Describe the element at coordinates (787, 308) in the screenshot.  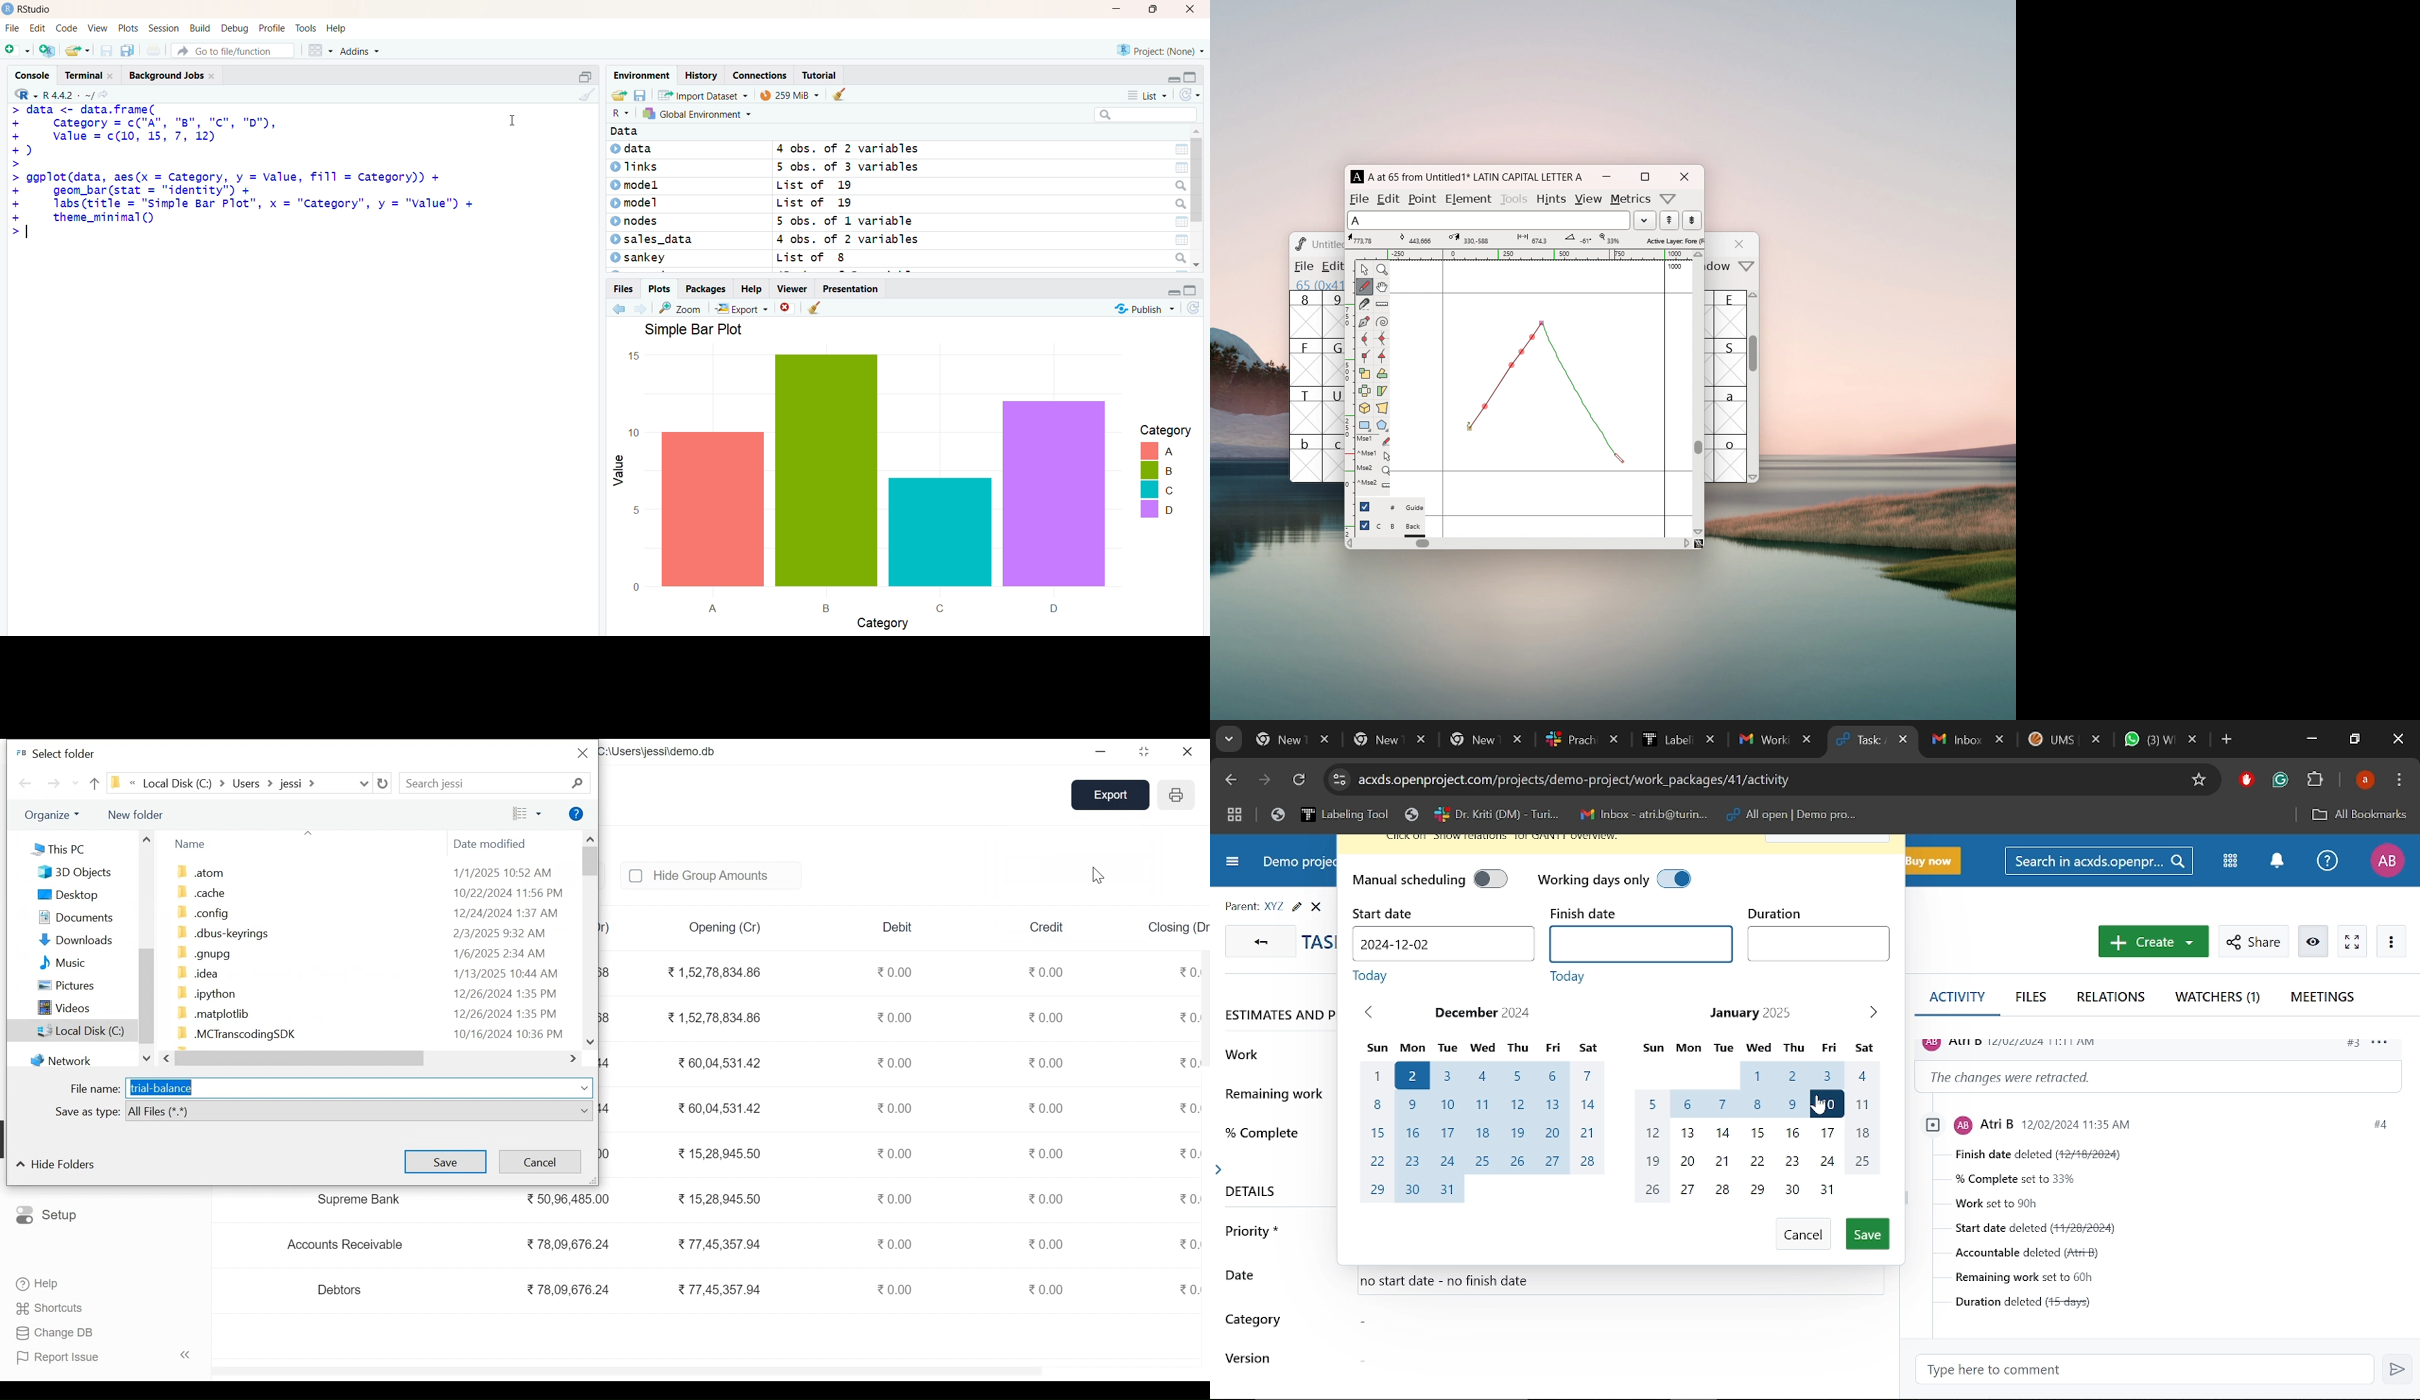
I see `remove current plot` at that location.